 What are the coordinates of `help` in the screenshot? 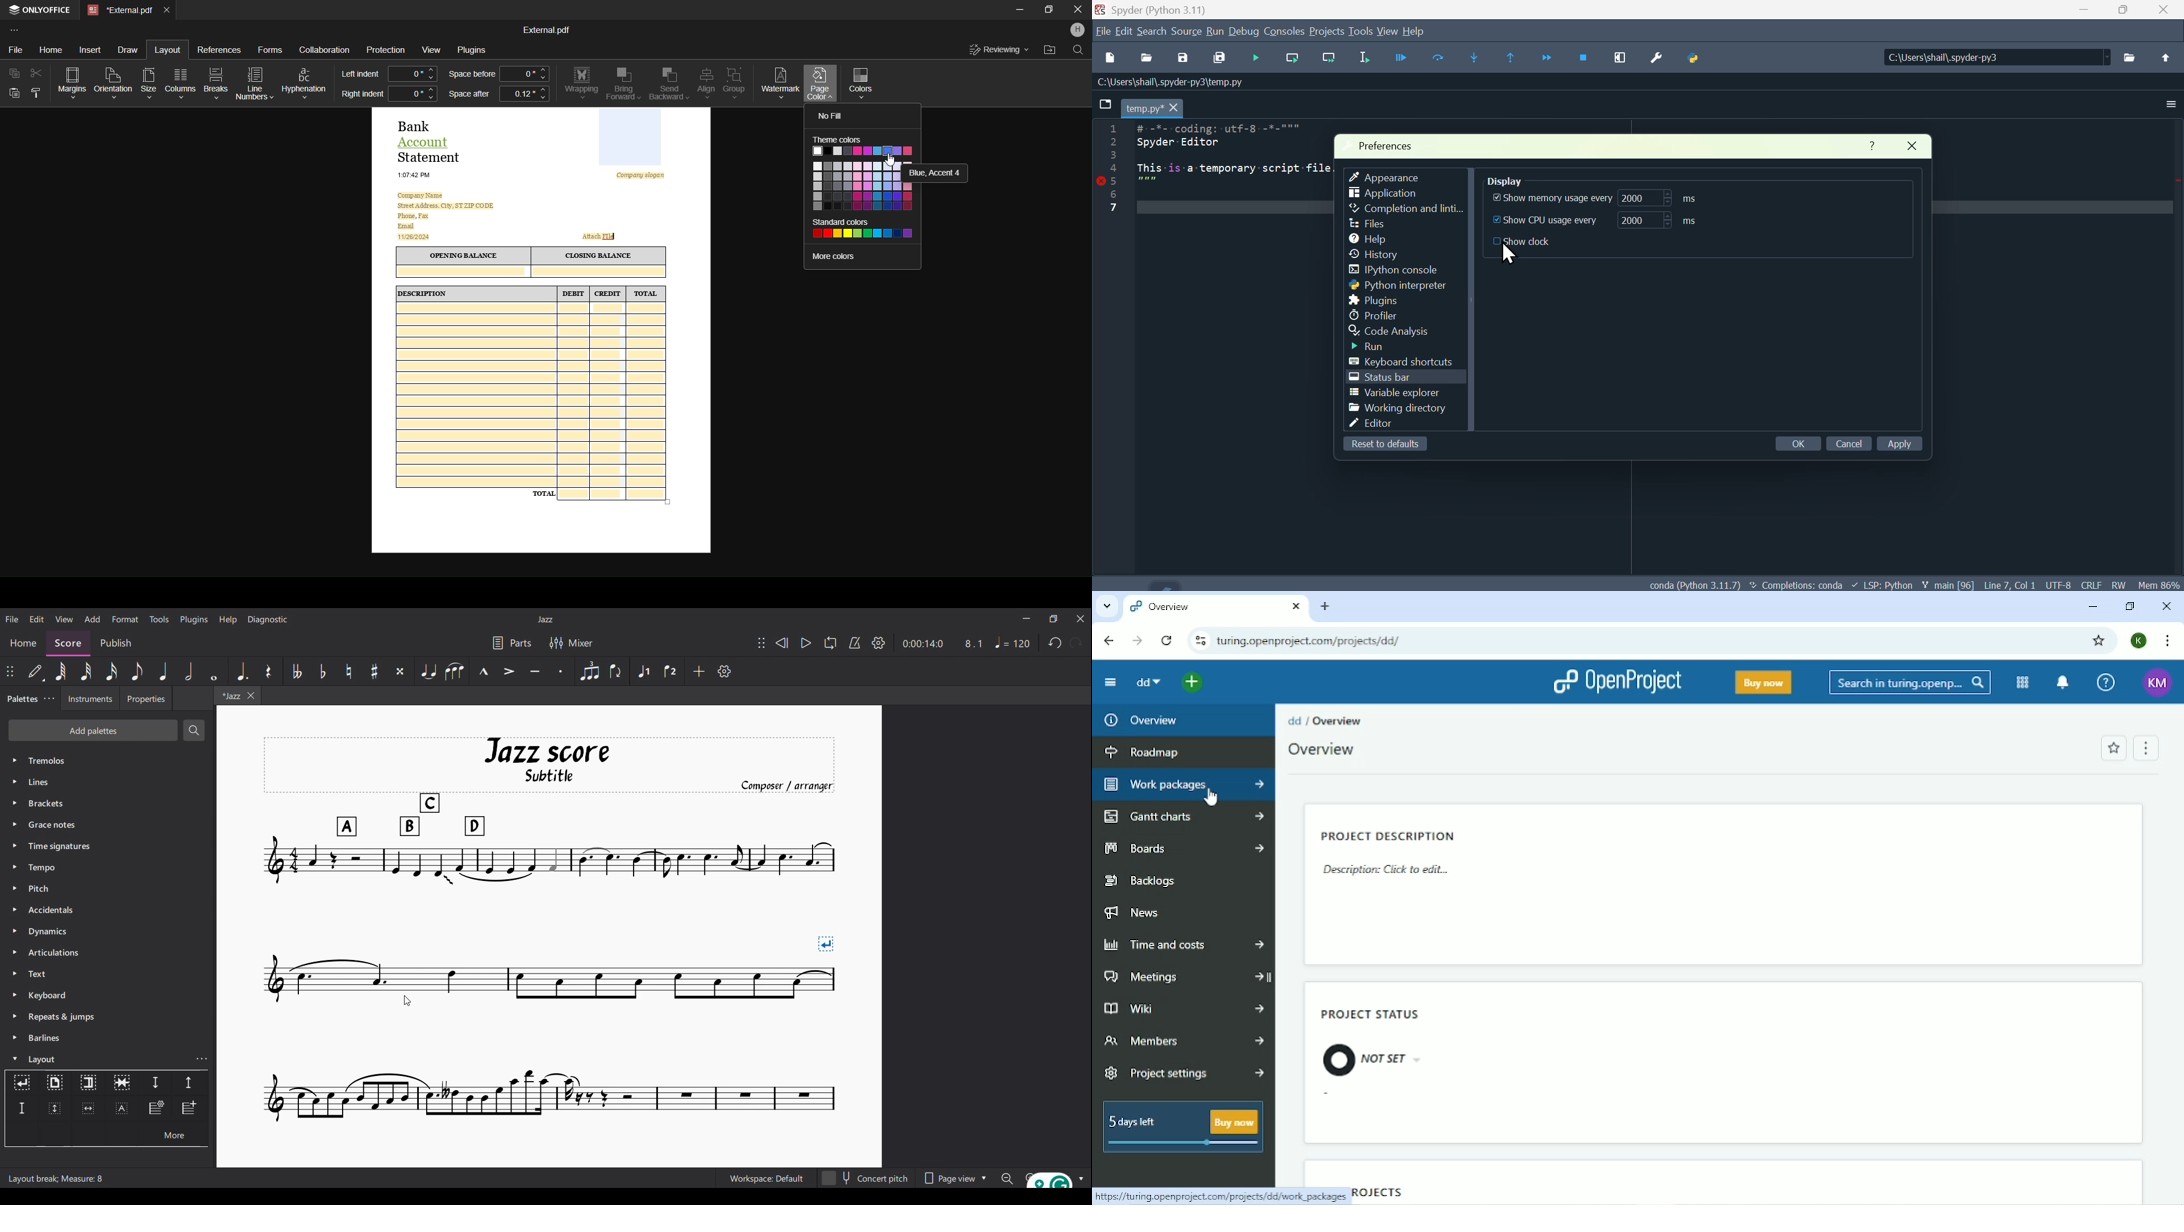 It's located at (1371, 238).